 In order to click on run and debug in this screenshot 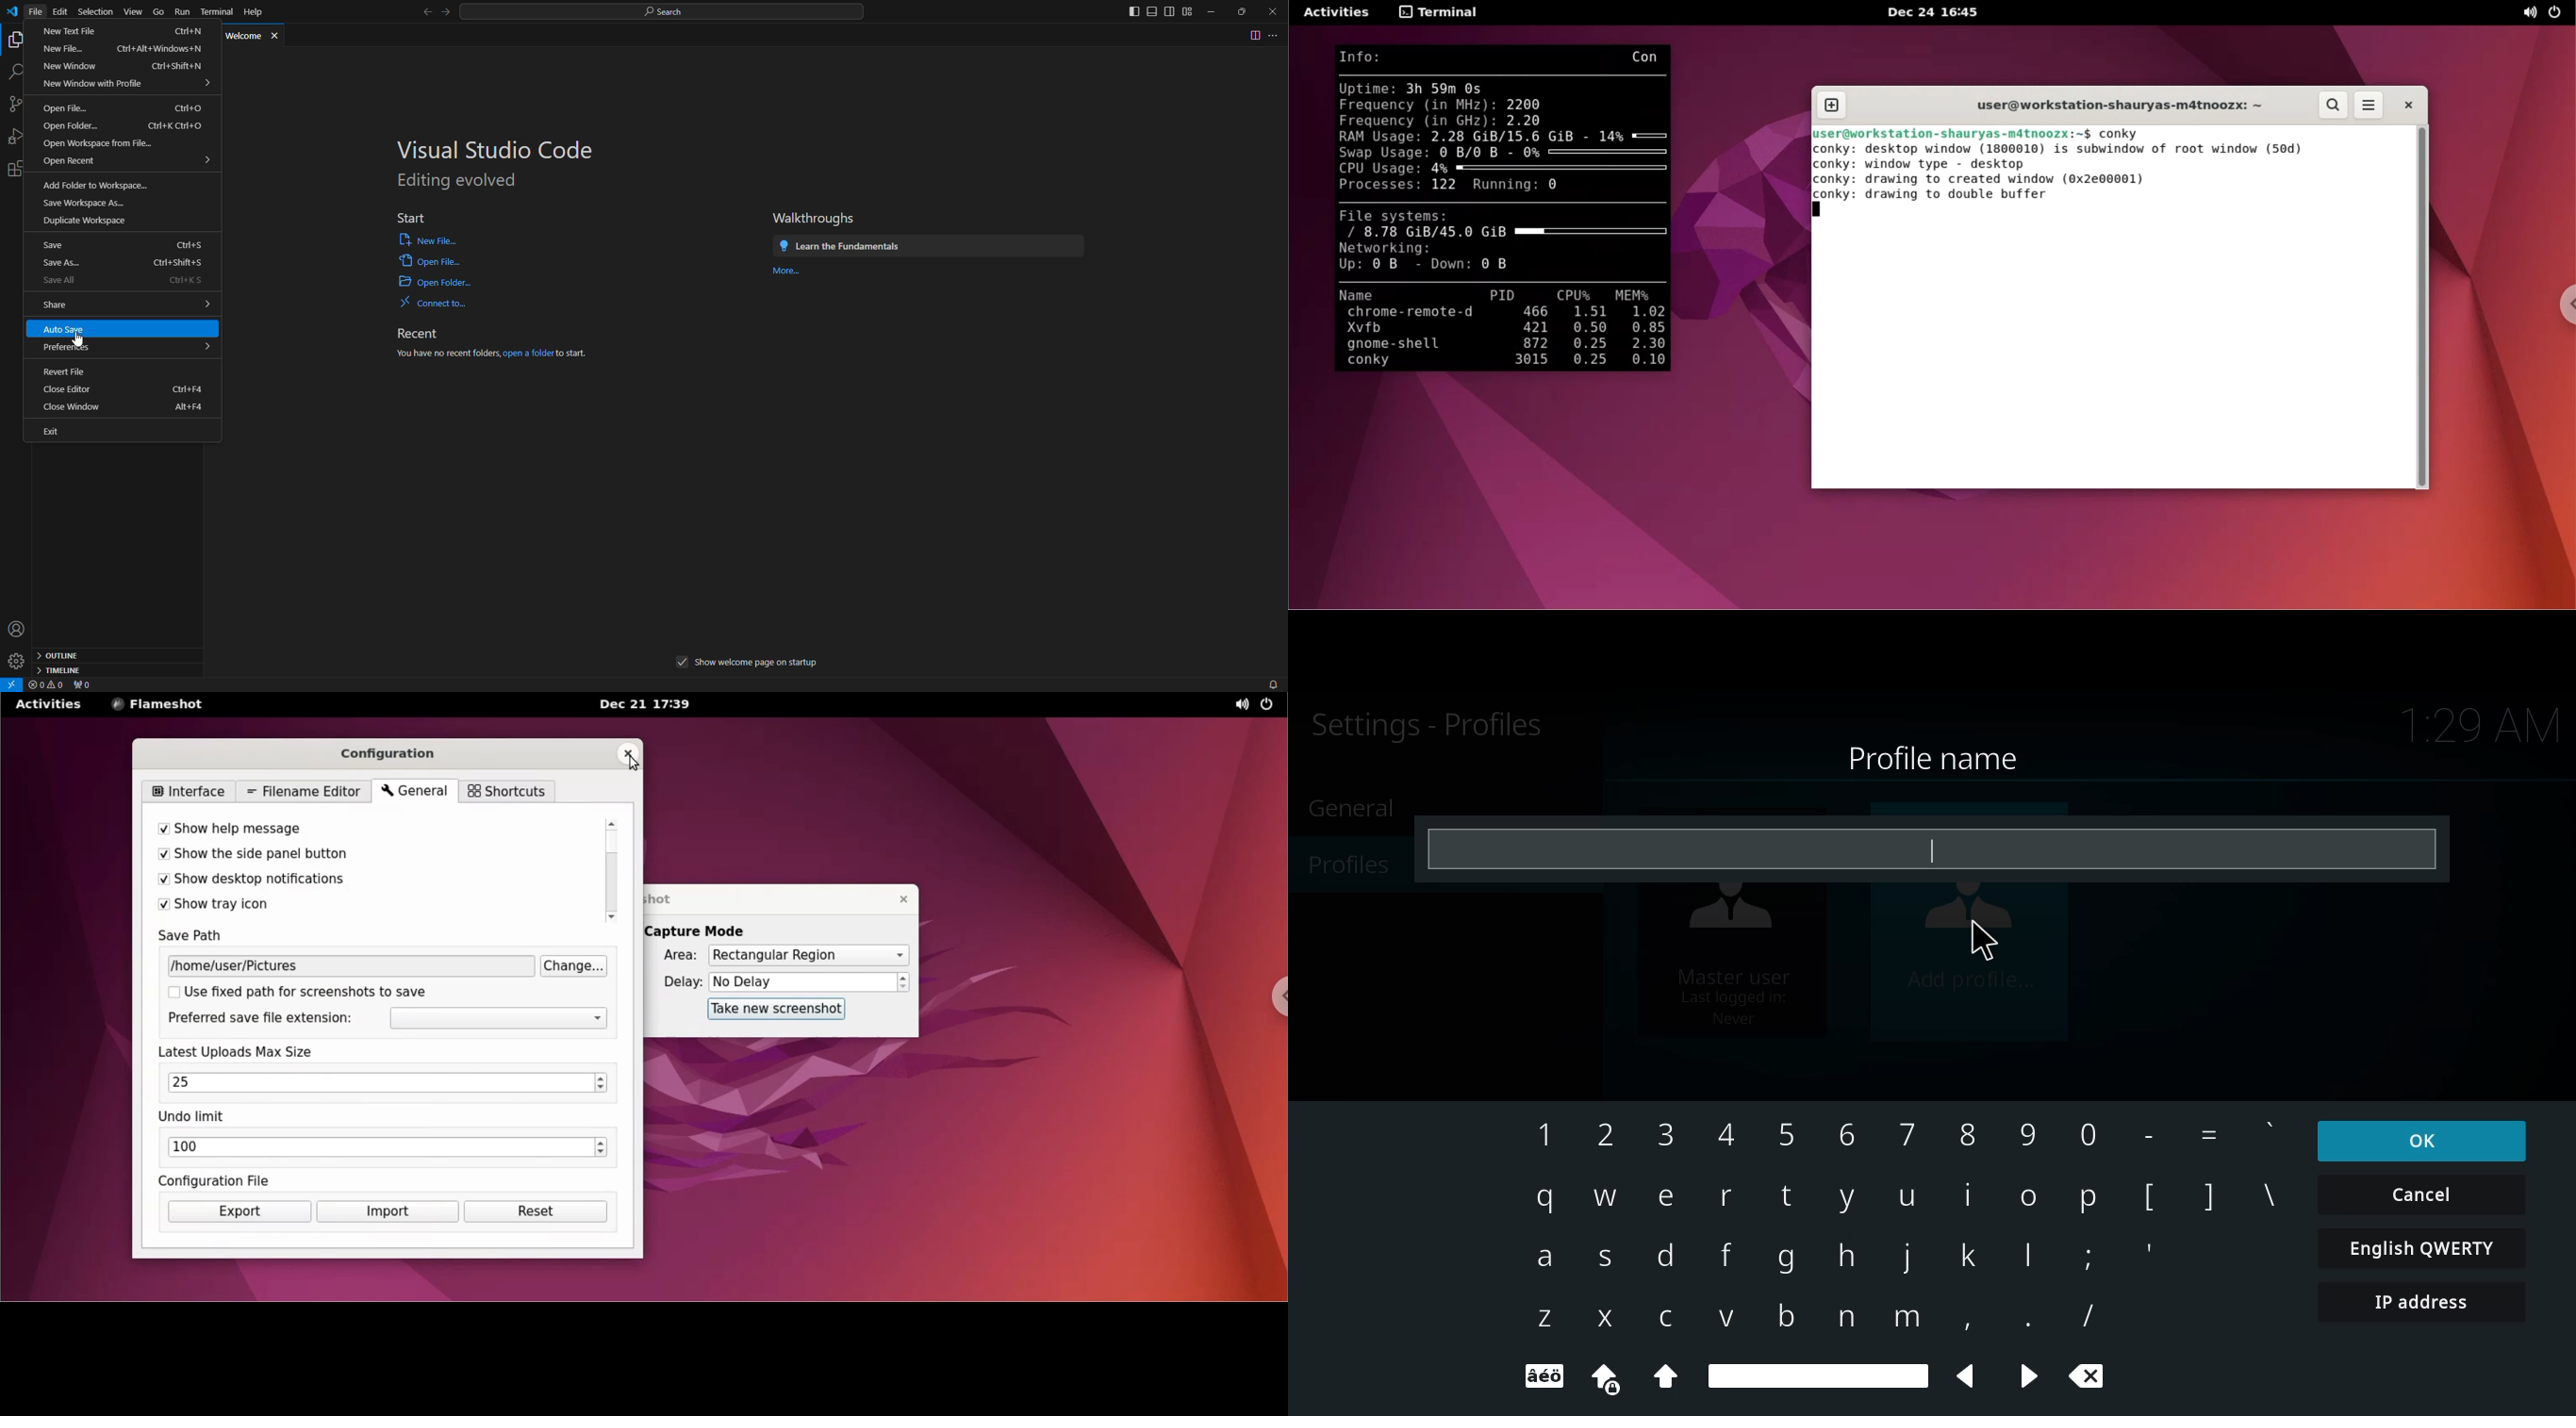, I will do `click(19, 136)`.